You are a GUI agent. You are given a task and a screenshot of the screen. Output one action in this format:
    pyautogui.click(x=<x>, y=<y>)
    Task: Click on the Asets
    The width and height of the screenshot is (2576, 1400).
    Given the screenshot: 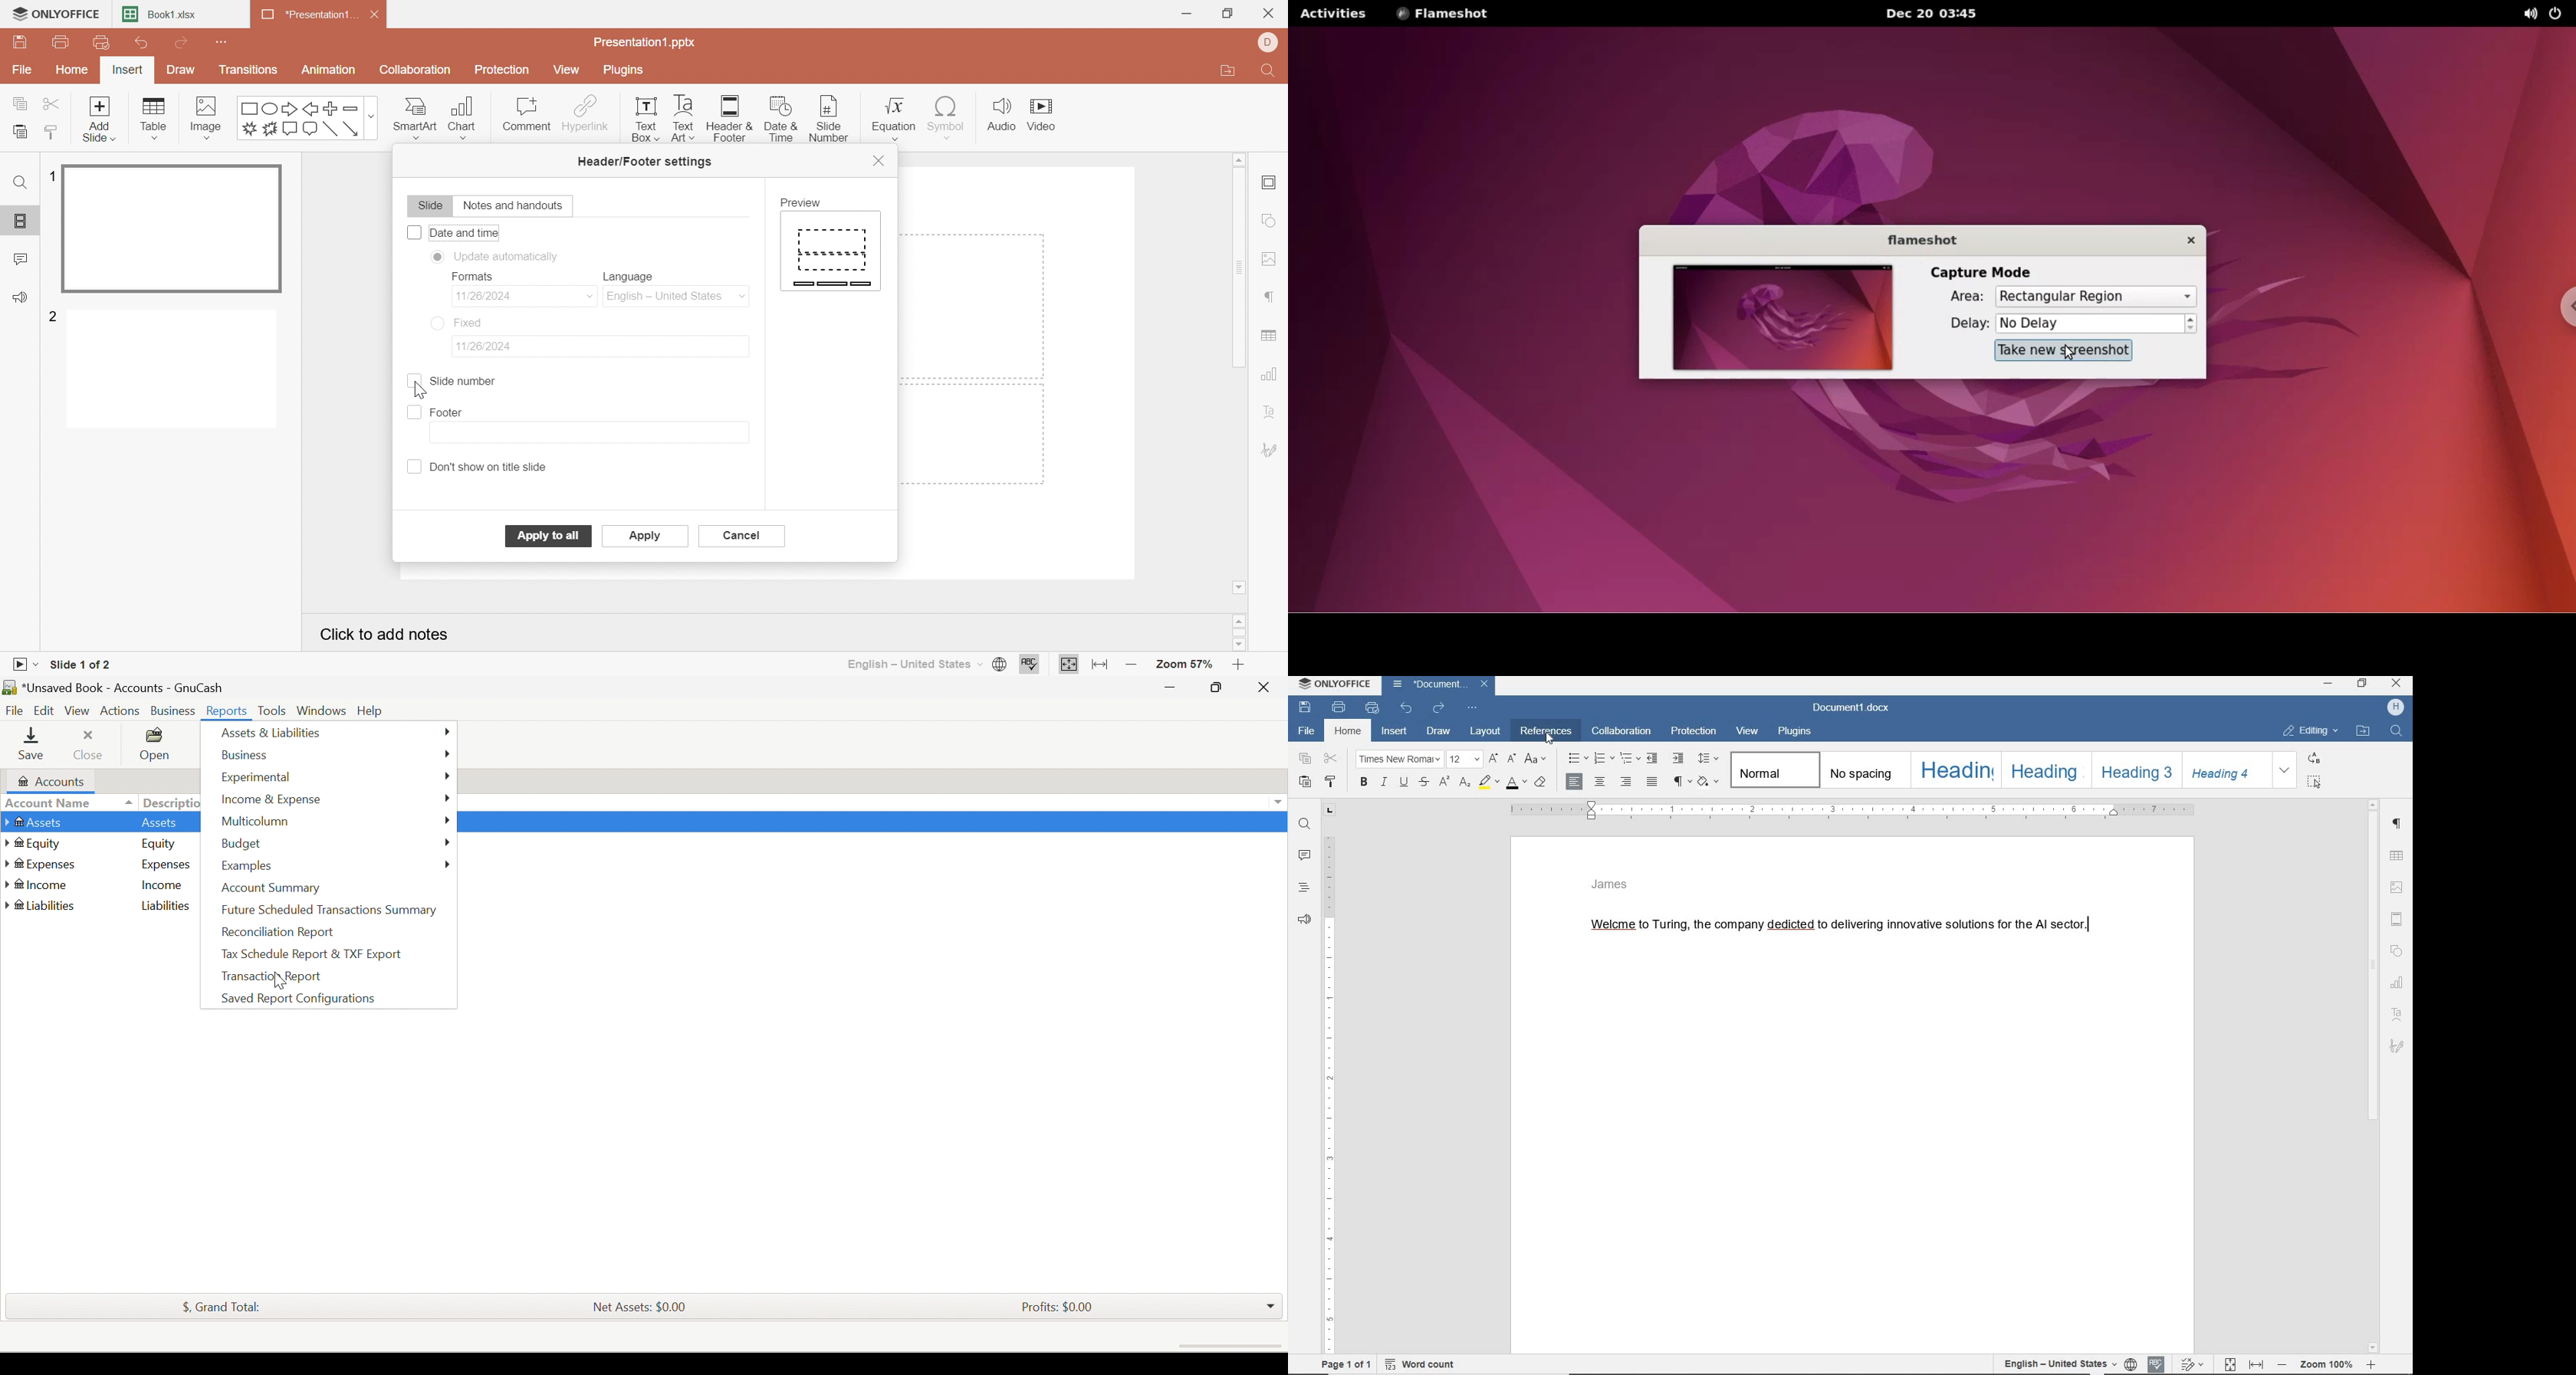 What is the action you would take?
    pyautogui.click(x=160, y=824)
    